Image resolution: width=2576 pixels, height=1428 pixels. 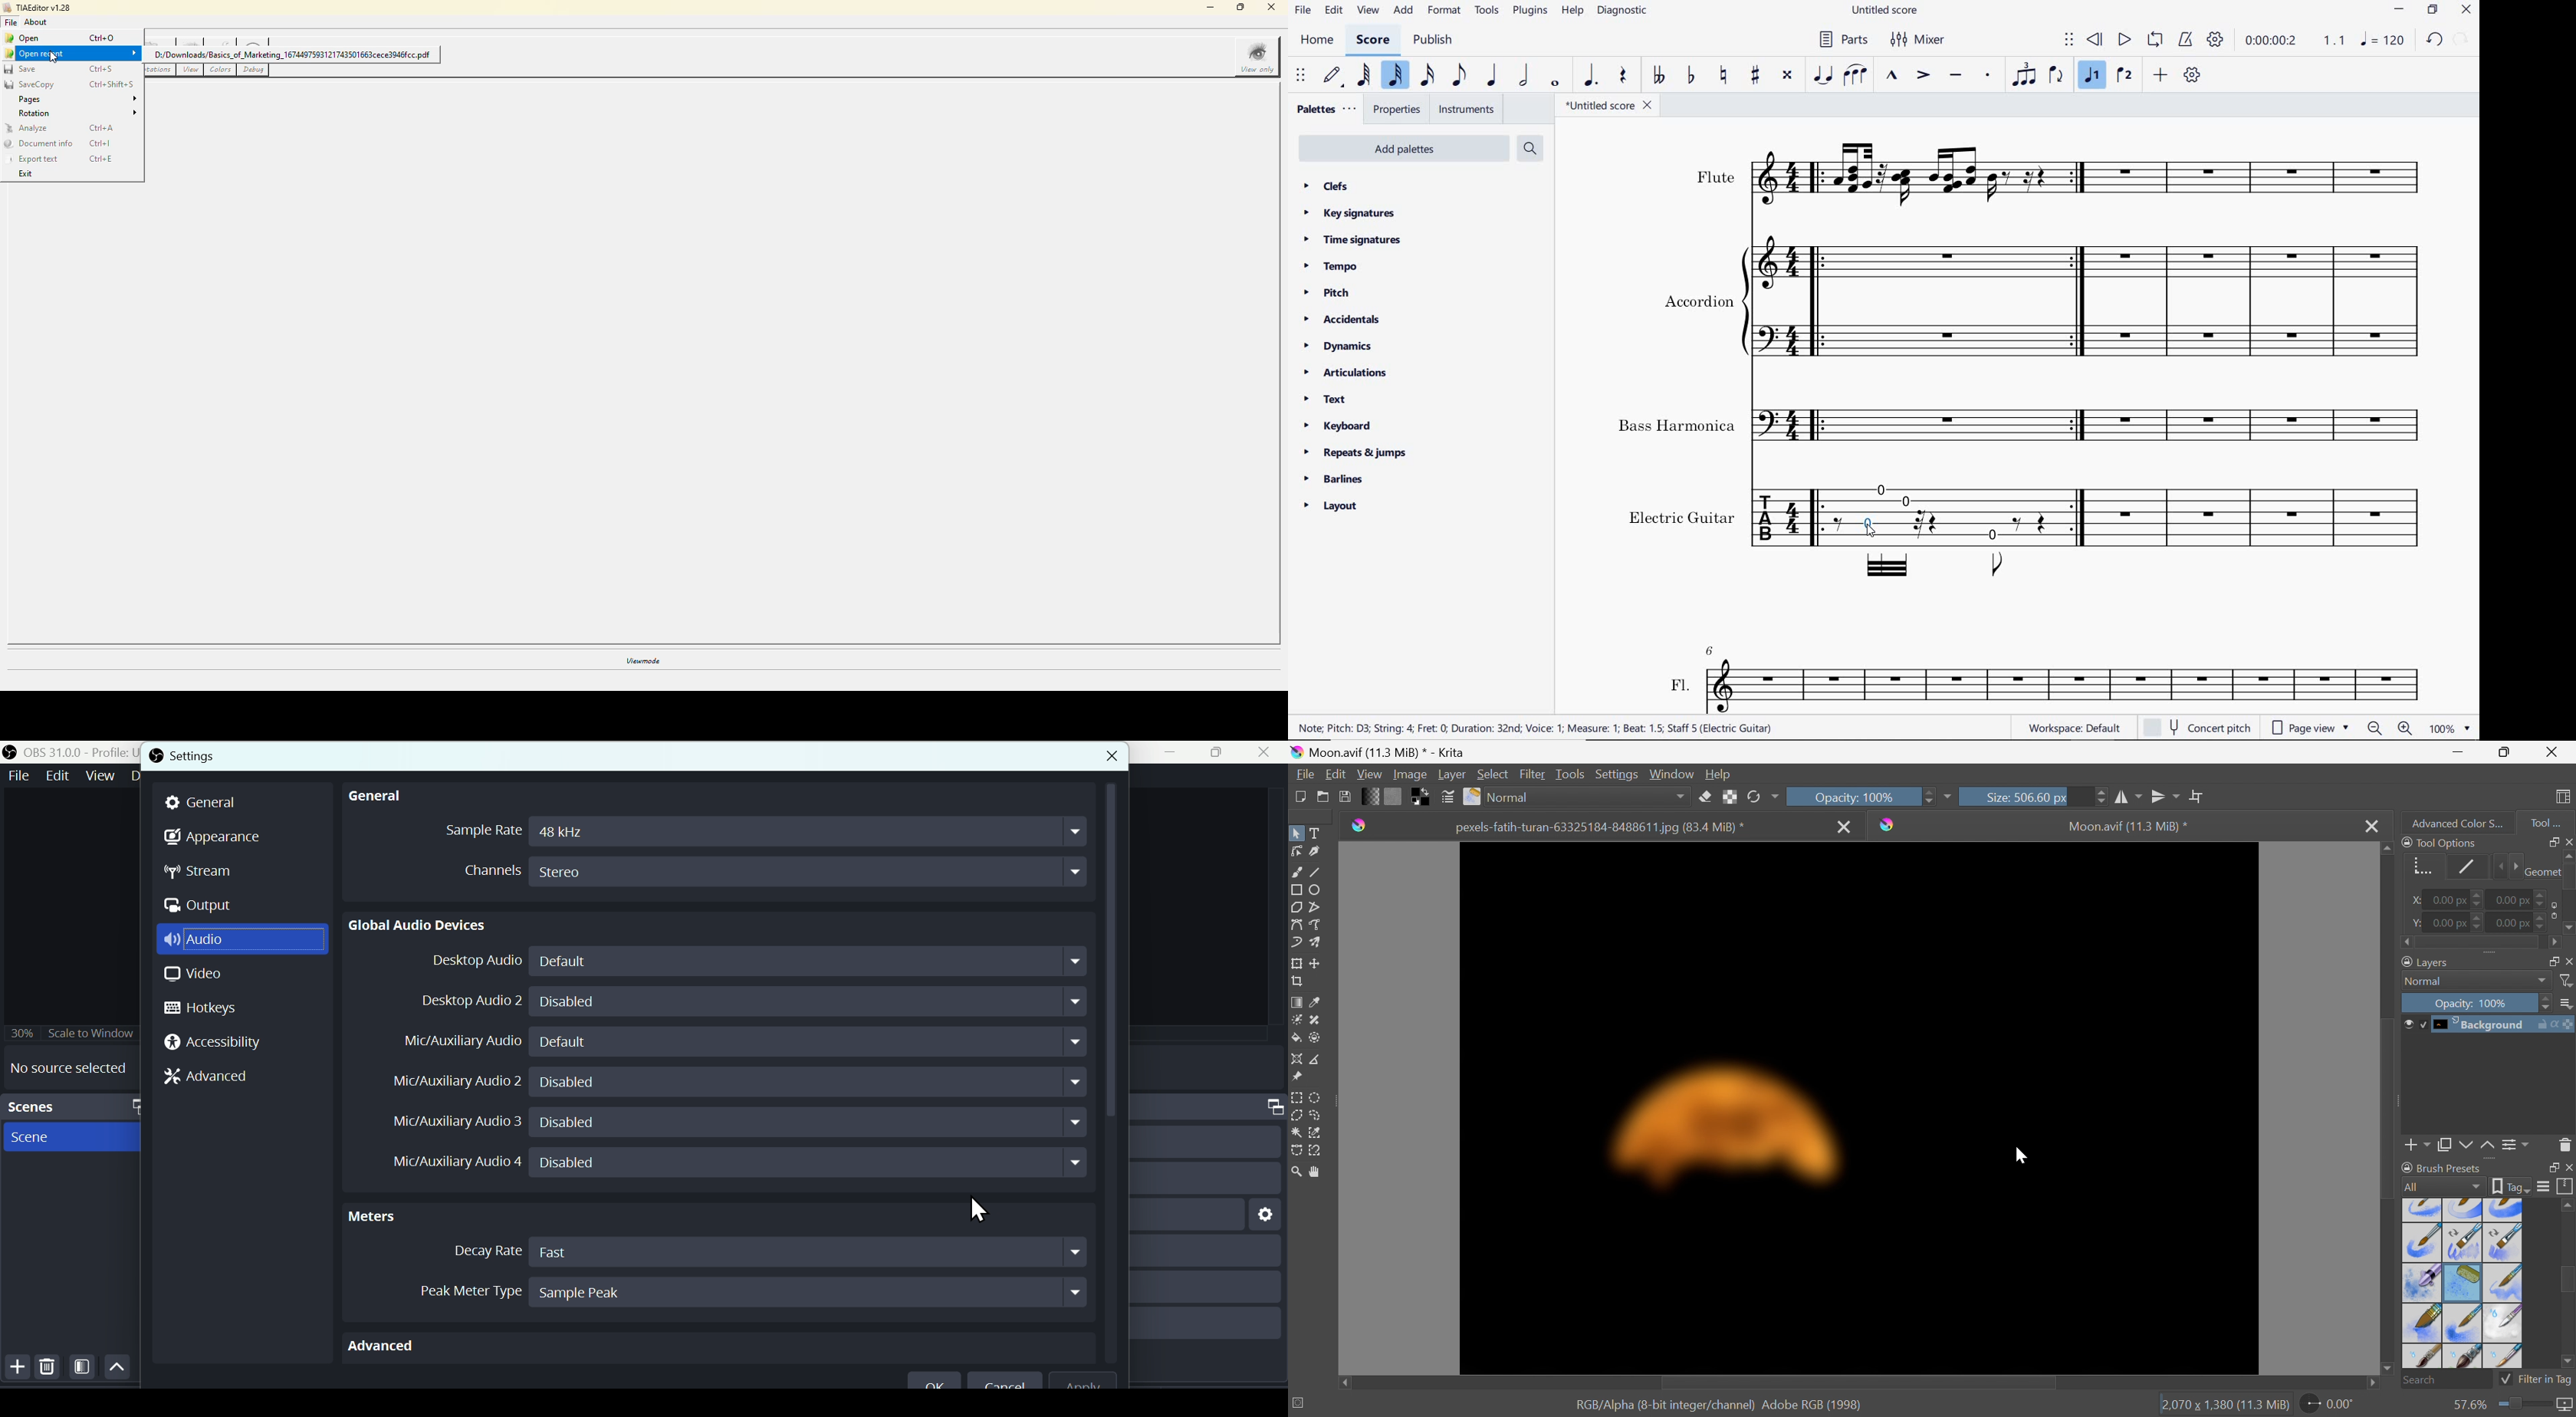 I want to click on edit, so click(x=1333, y=12).